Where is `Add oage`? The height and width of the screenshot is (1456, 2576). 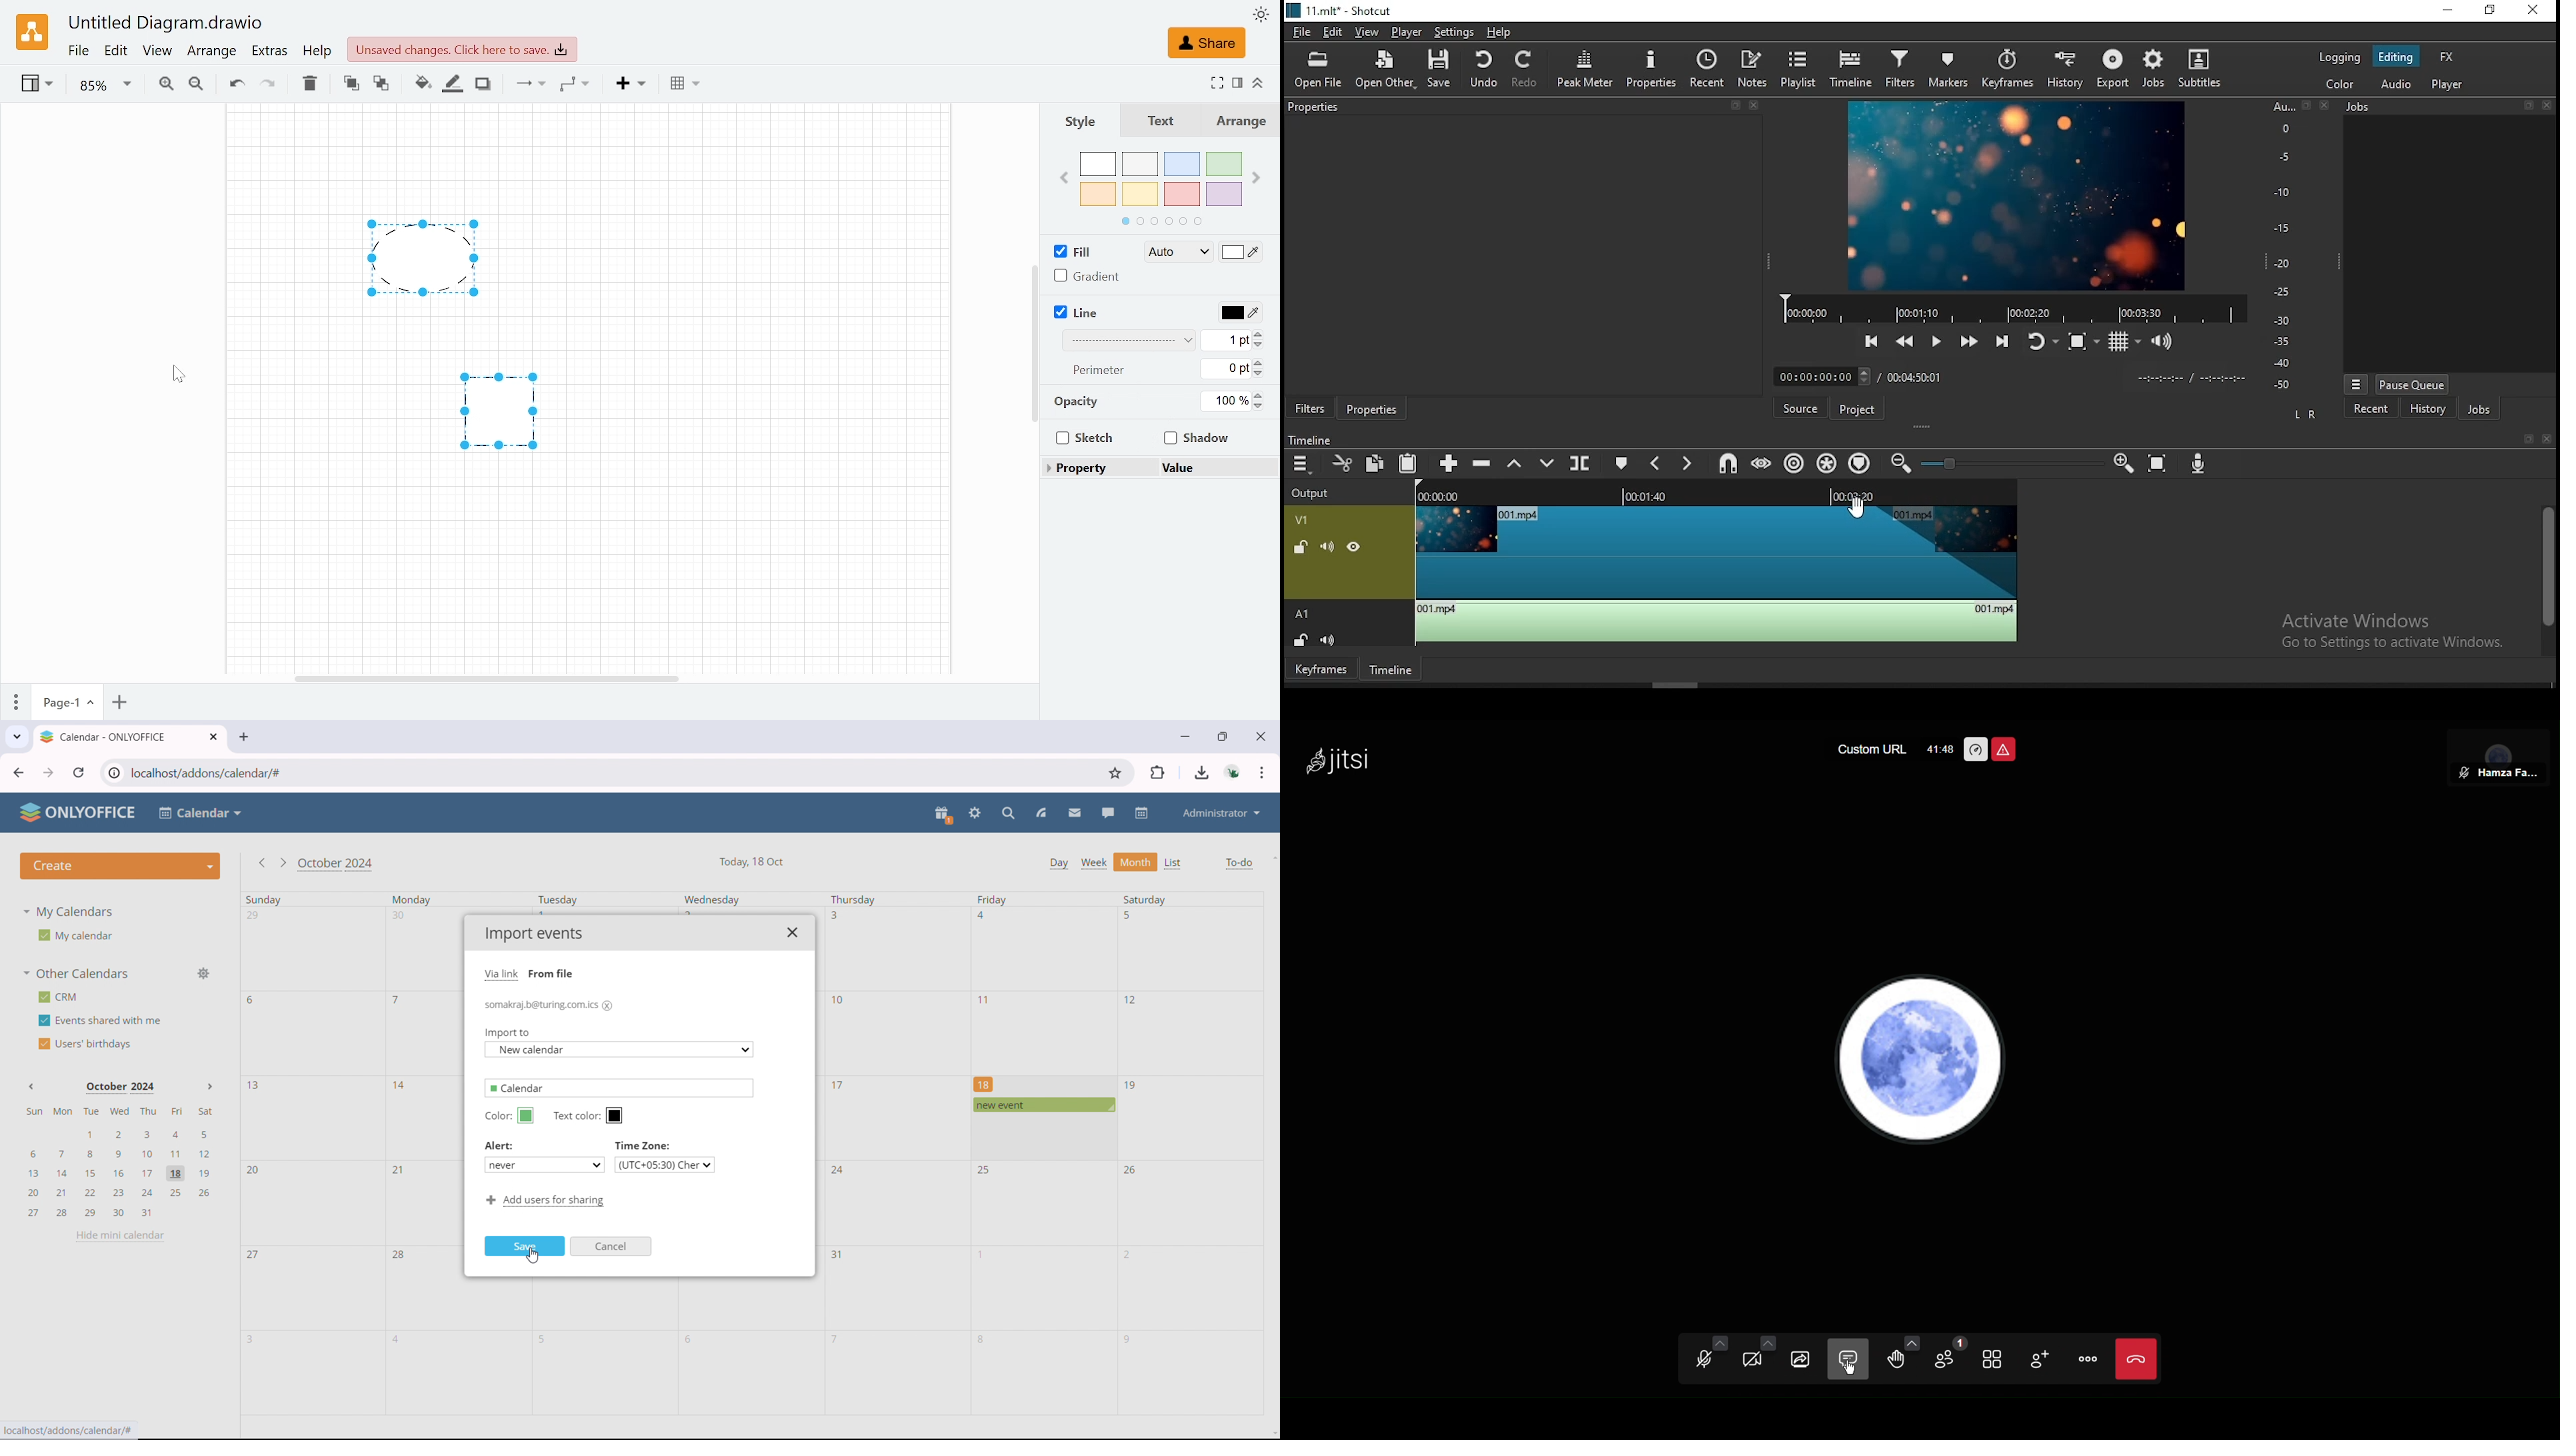 Add oage is located at coordinates (119, 704).